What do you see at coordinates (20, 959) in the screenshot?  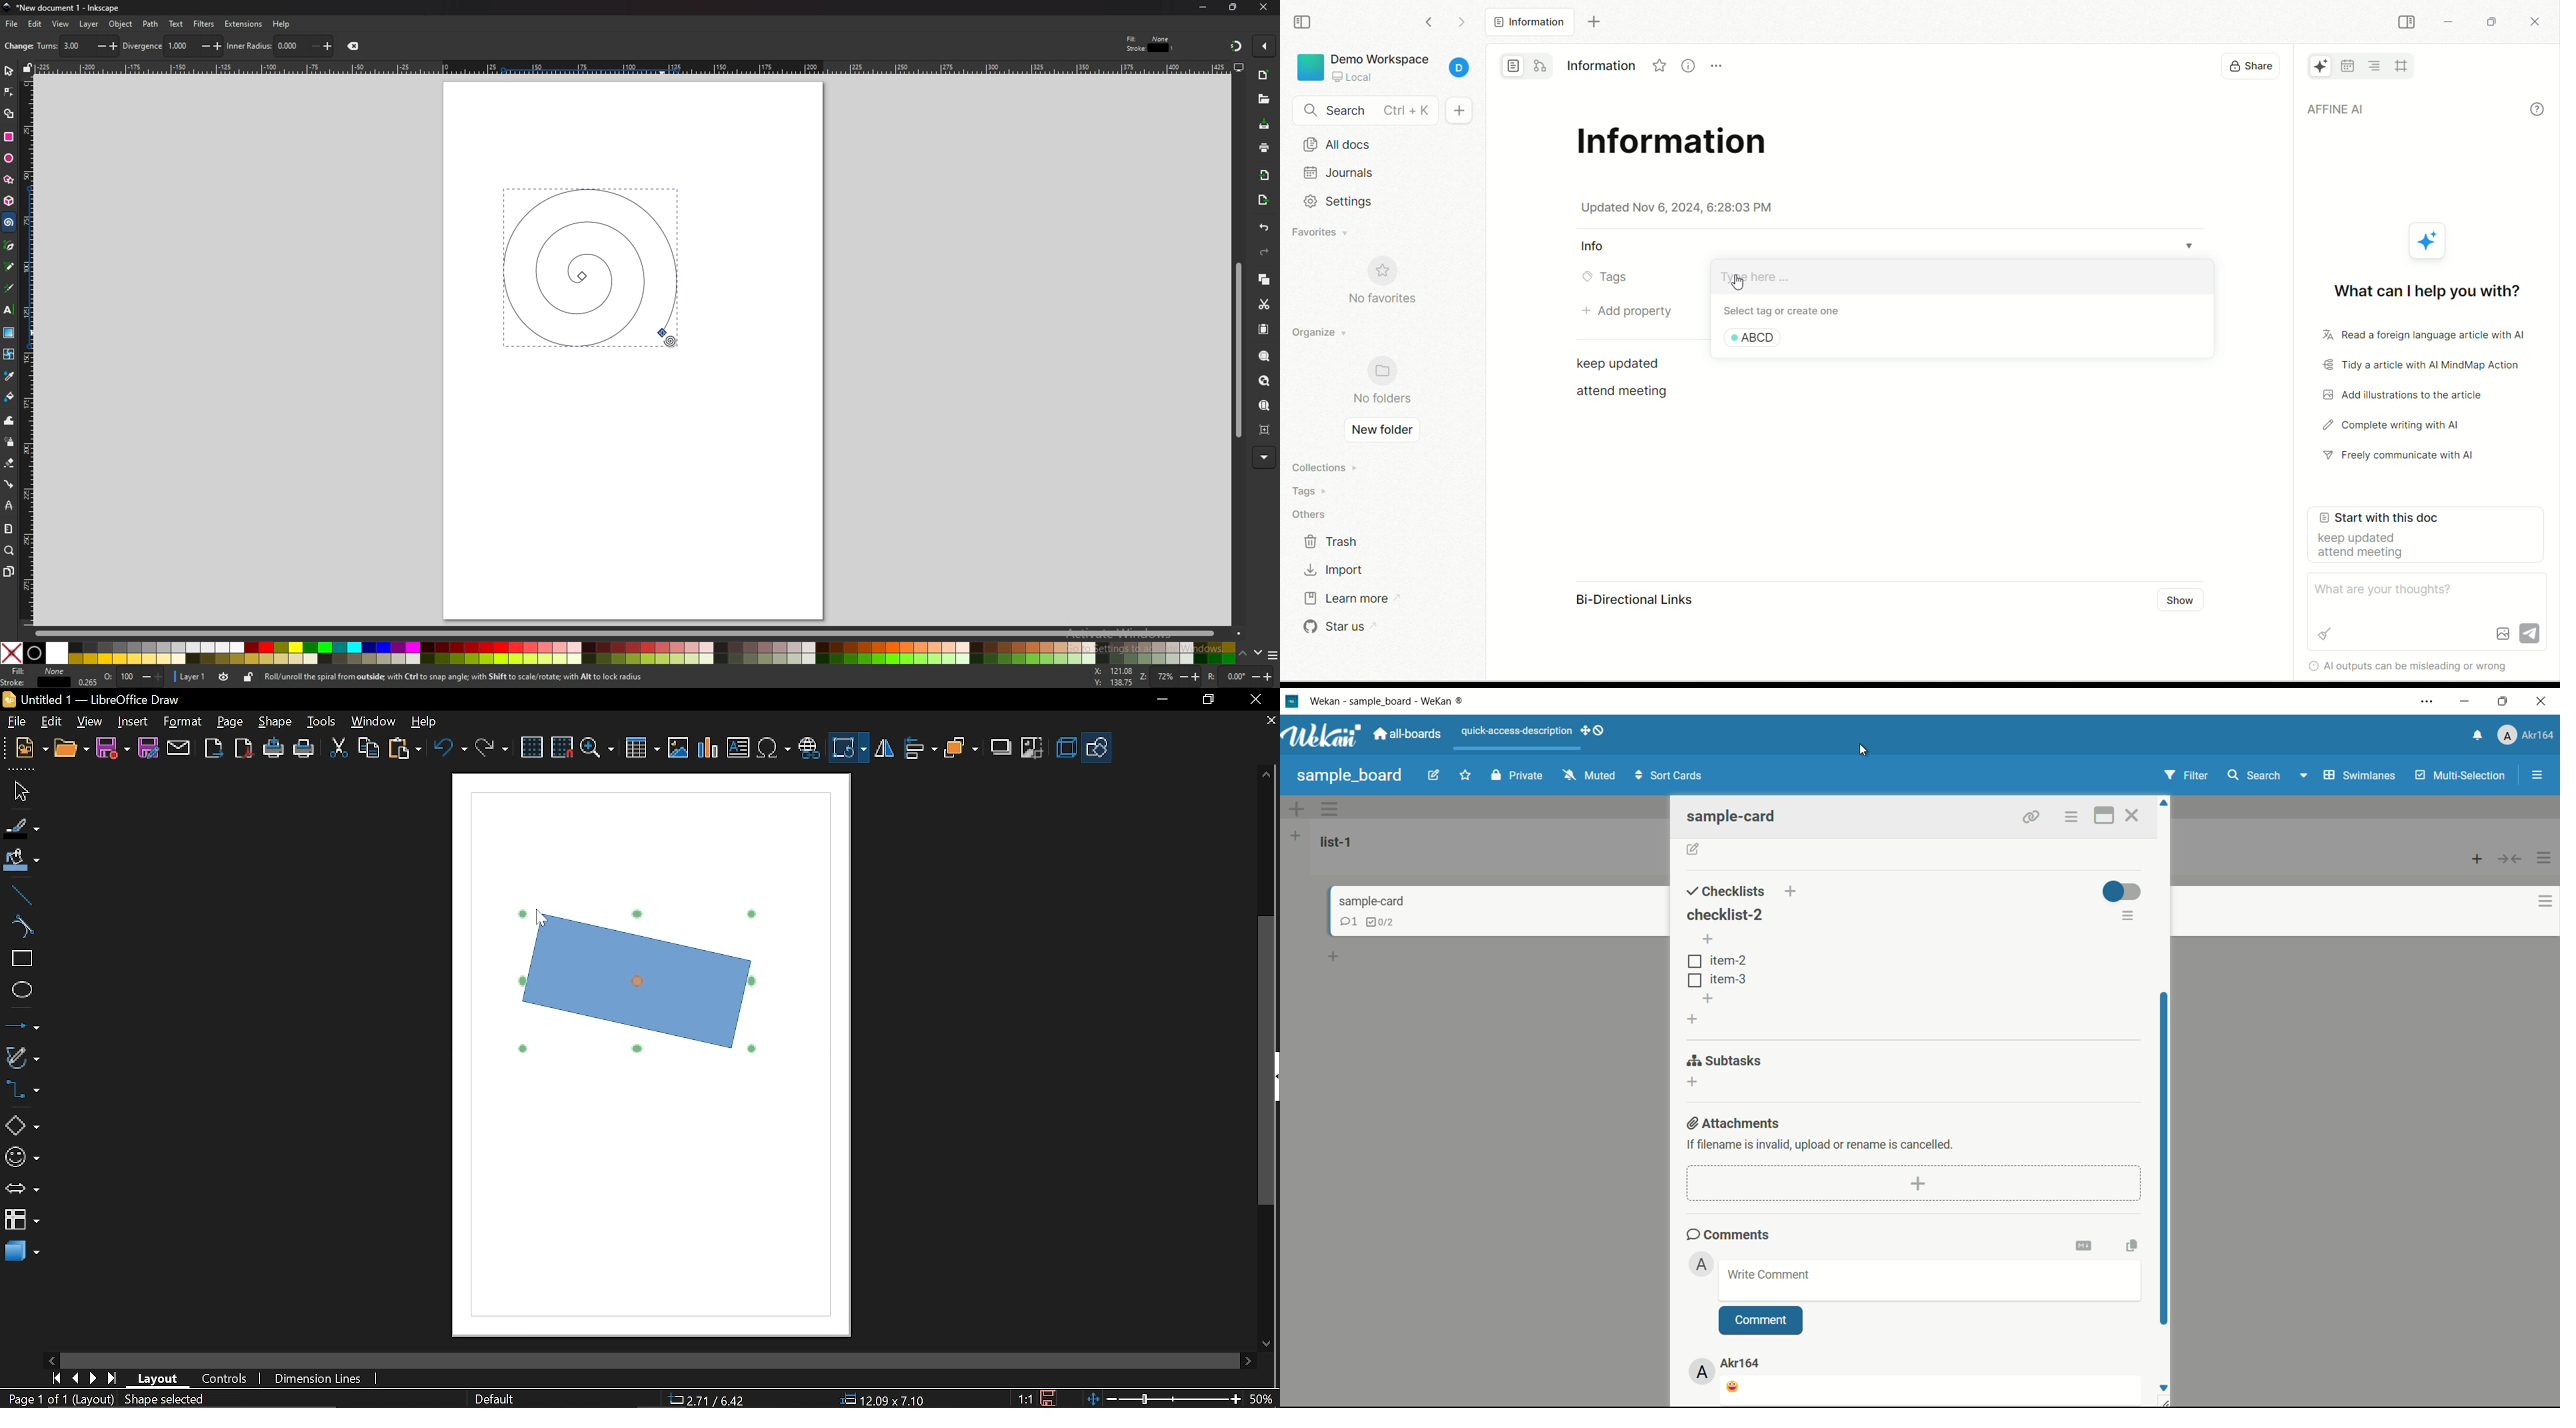 I see `rectangle` at bounding box center [20, 959].